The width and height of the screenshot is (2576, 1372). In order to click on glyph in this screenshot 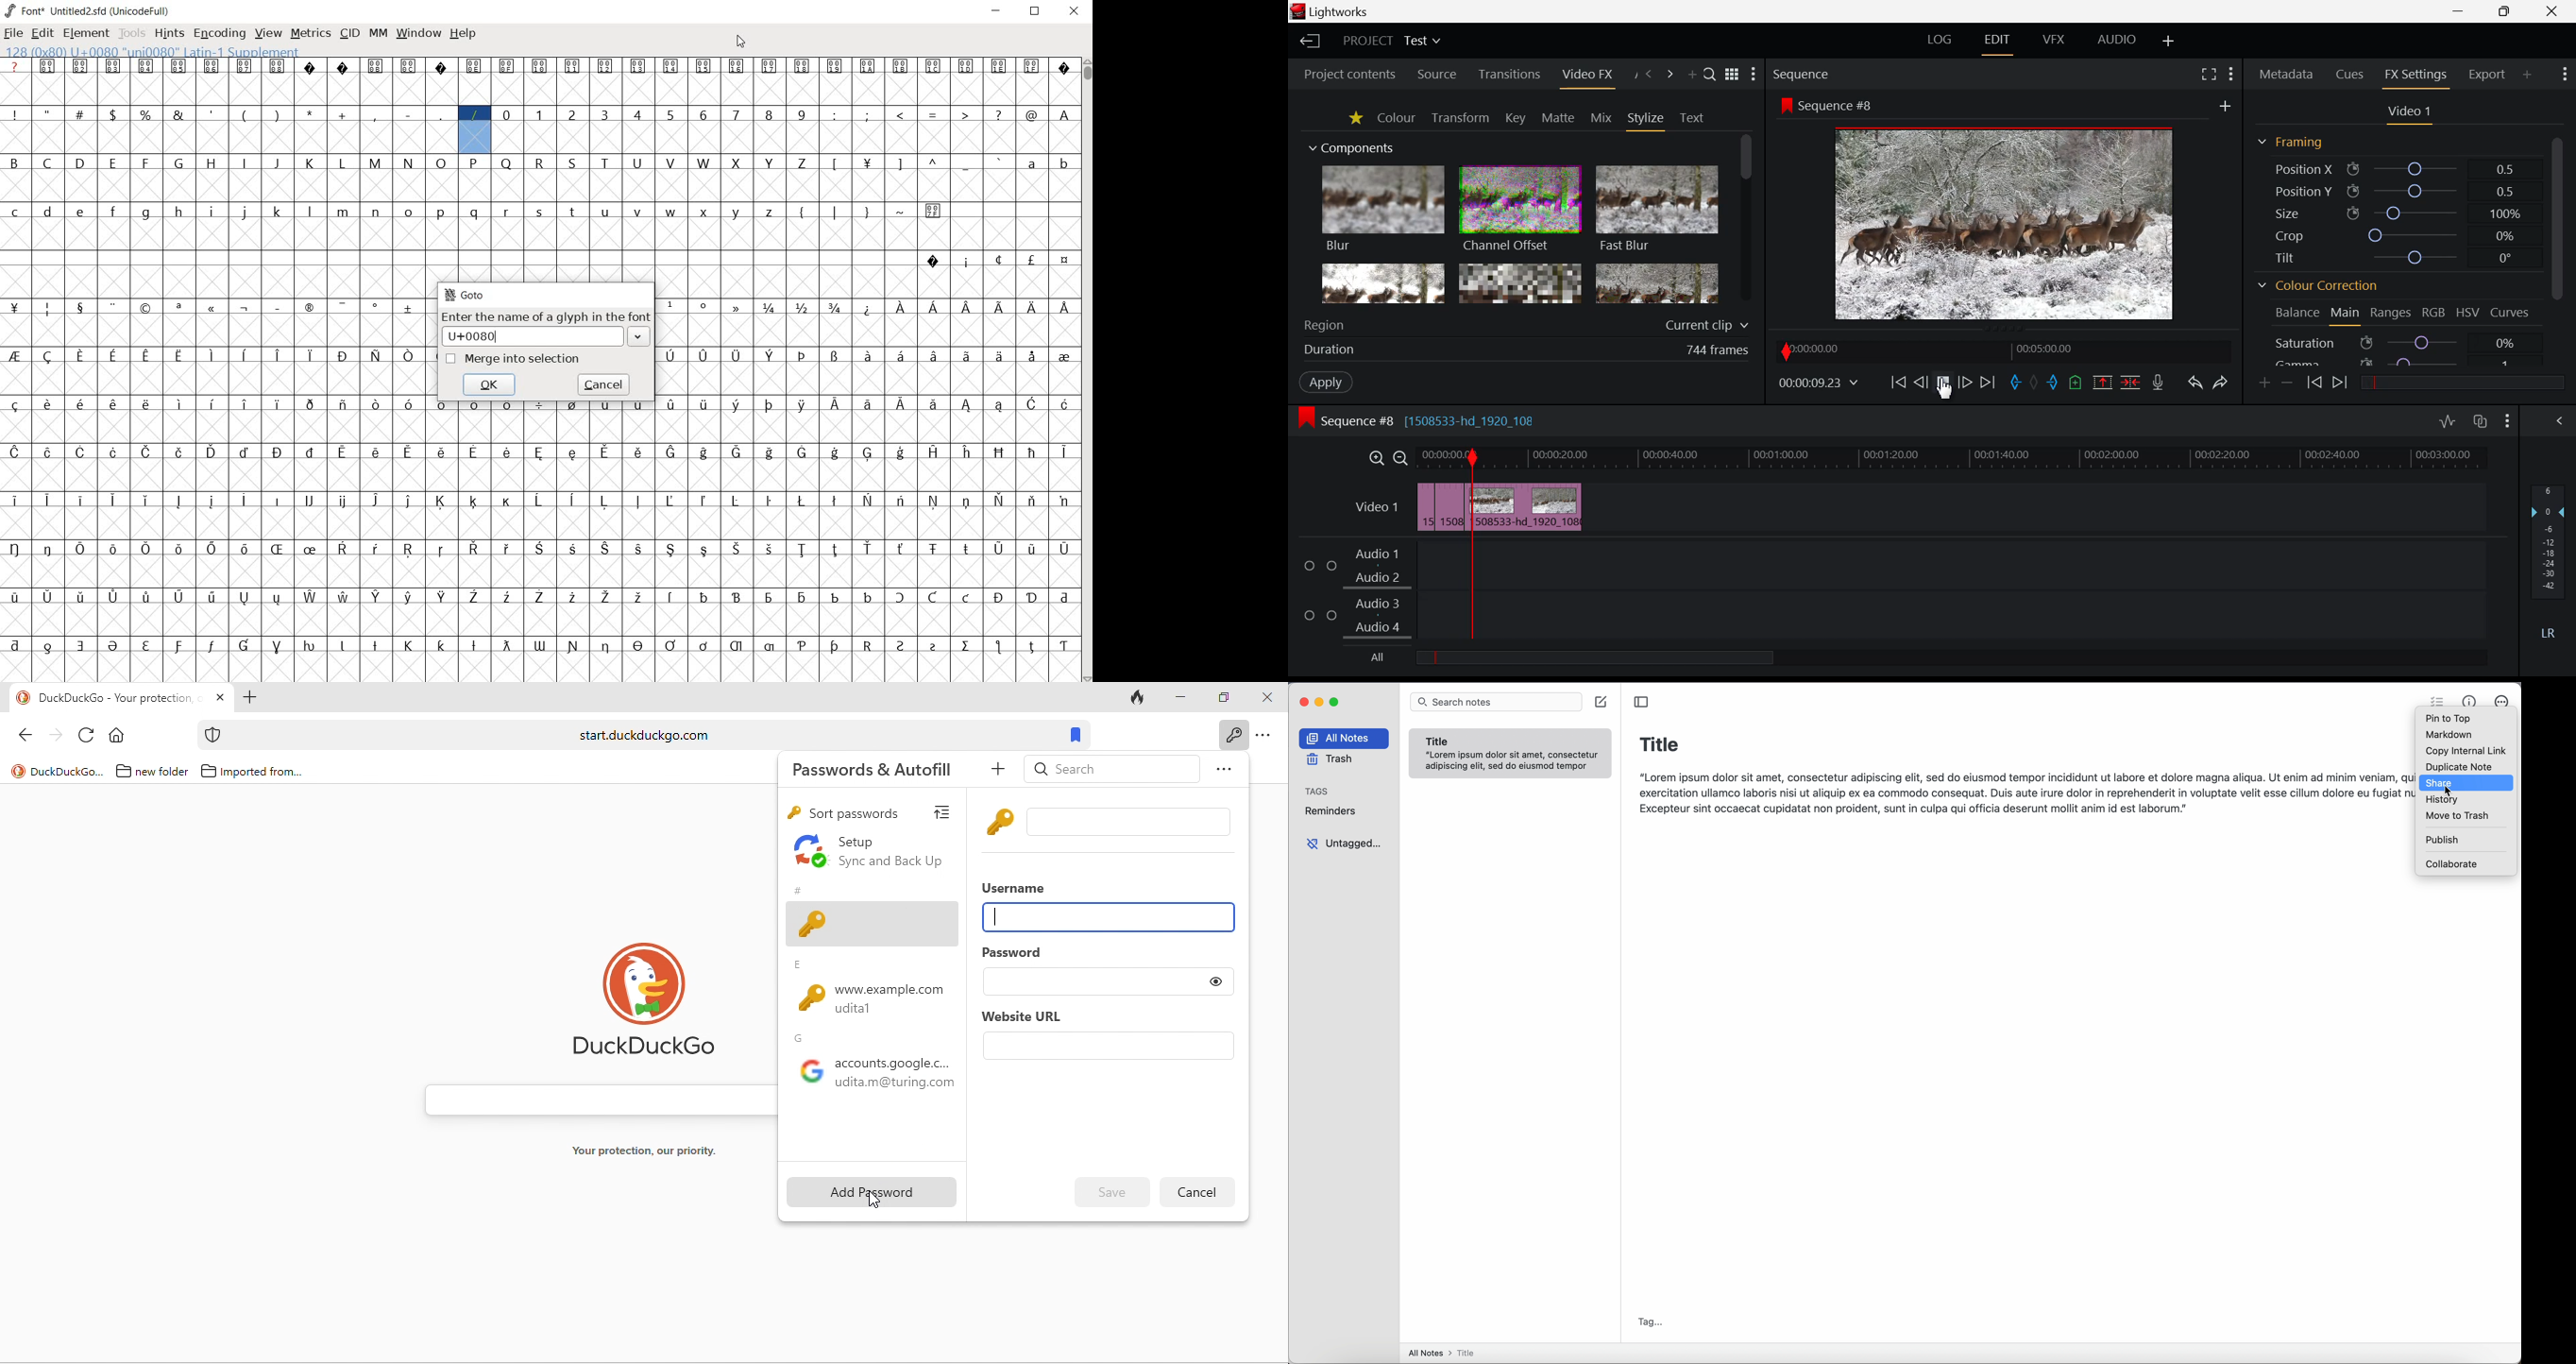, I will do `click(704, 500)`.